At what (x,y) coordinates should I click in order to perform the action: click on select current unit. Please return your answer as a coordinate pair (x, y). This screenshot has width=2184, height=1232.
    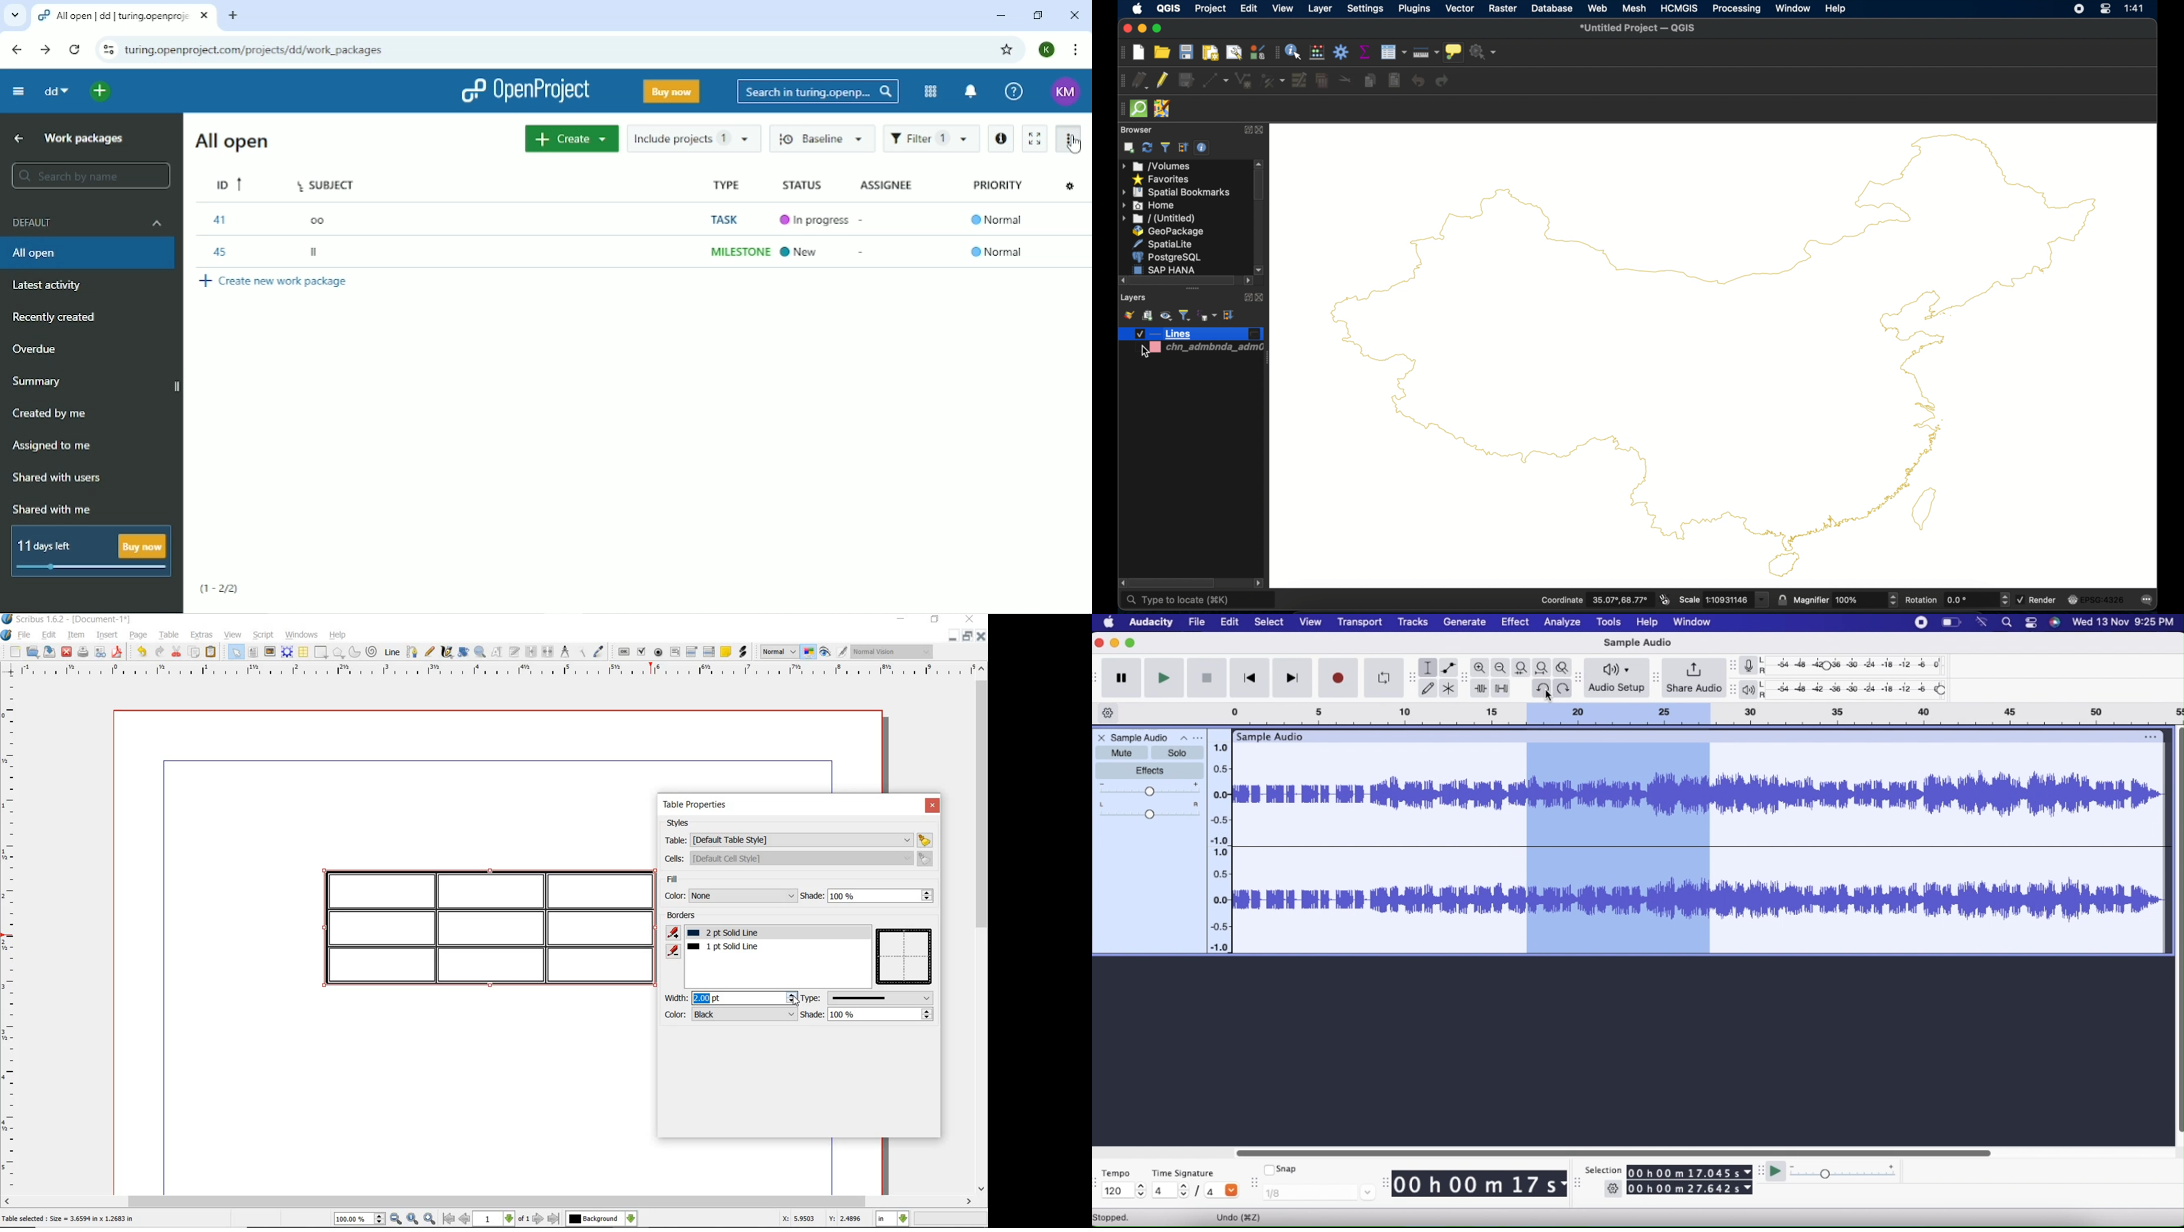
    Looking at the image, I should click on (892, 1219).